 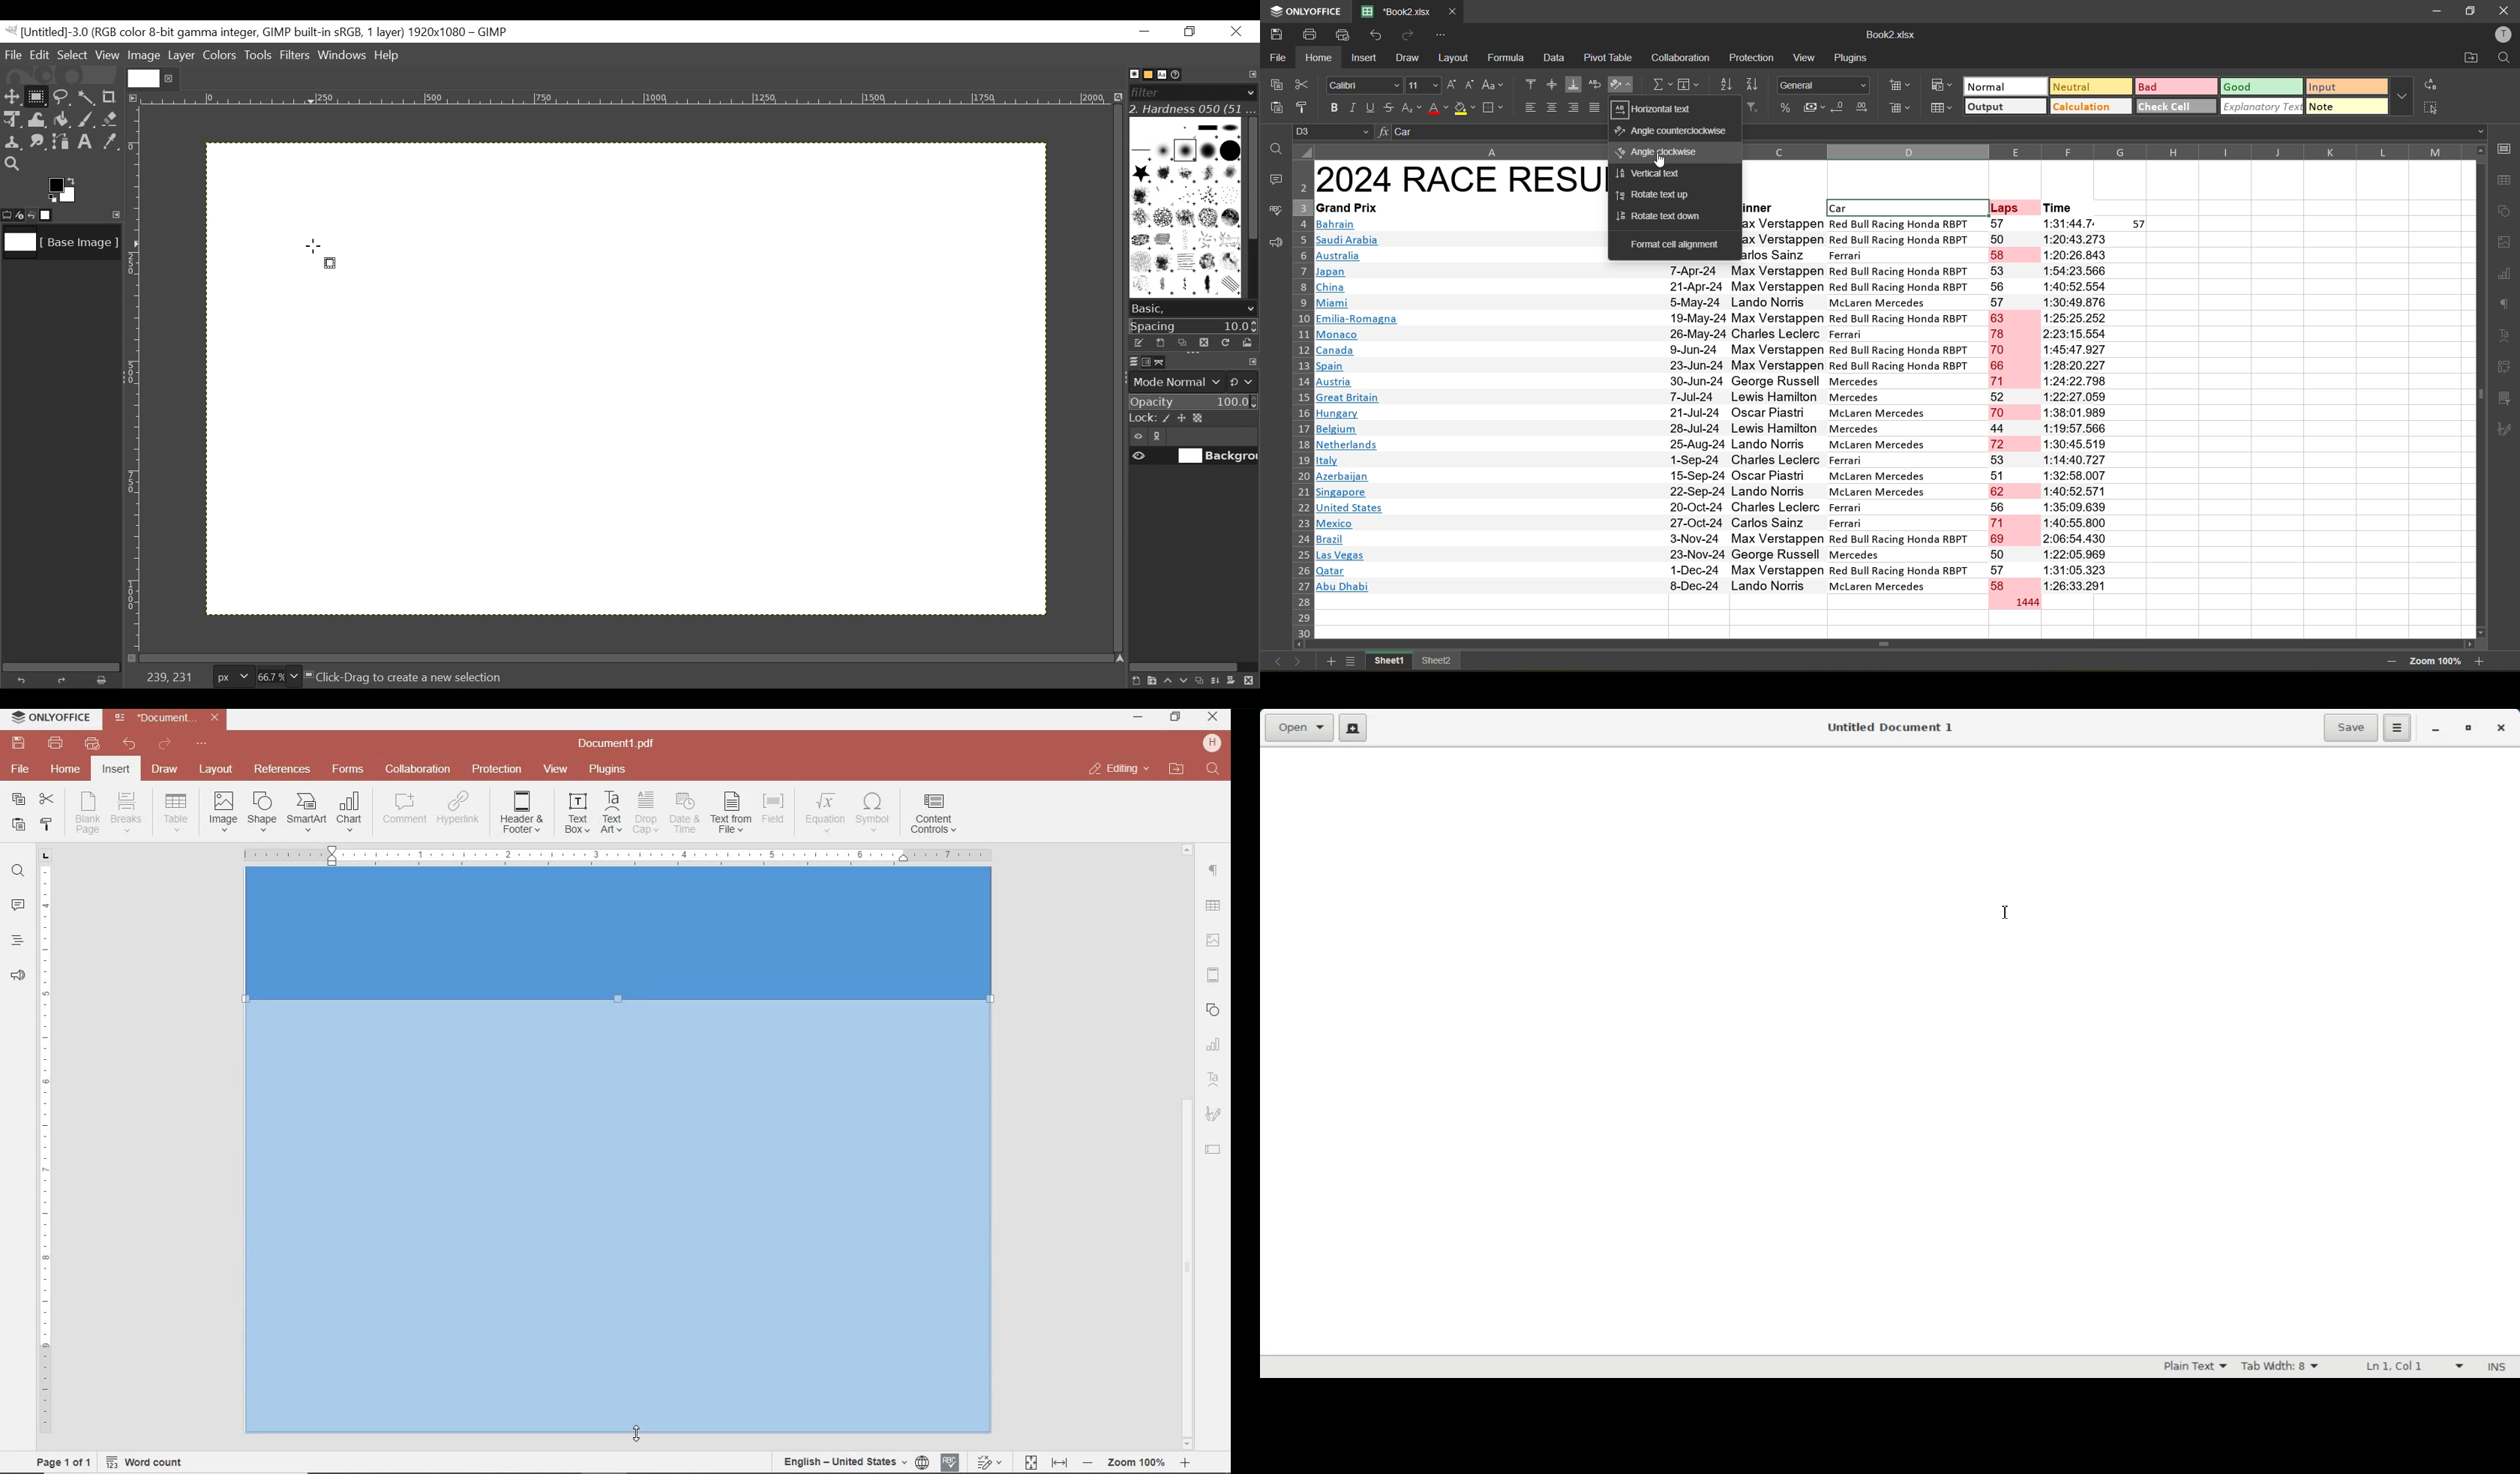 What do you see at coordinates (2479, 150) in the screenshot?
I see `Scroll up` at bounding box center [2479, 150].